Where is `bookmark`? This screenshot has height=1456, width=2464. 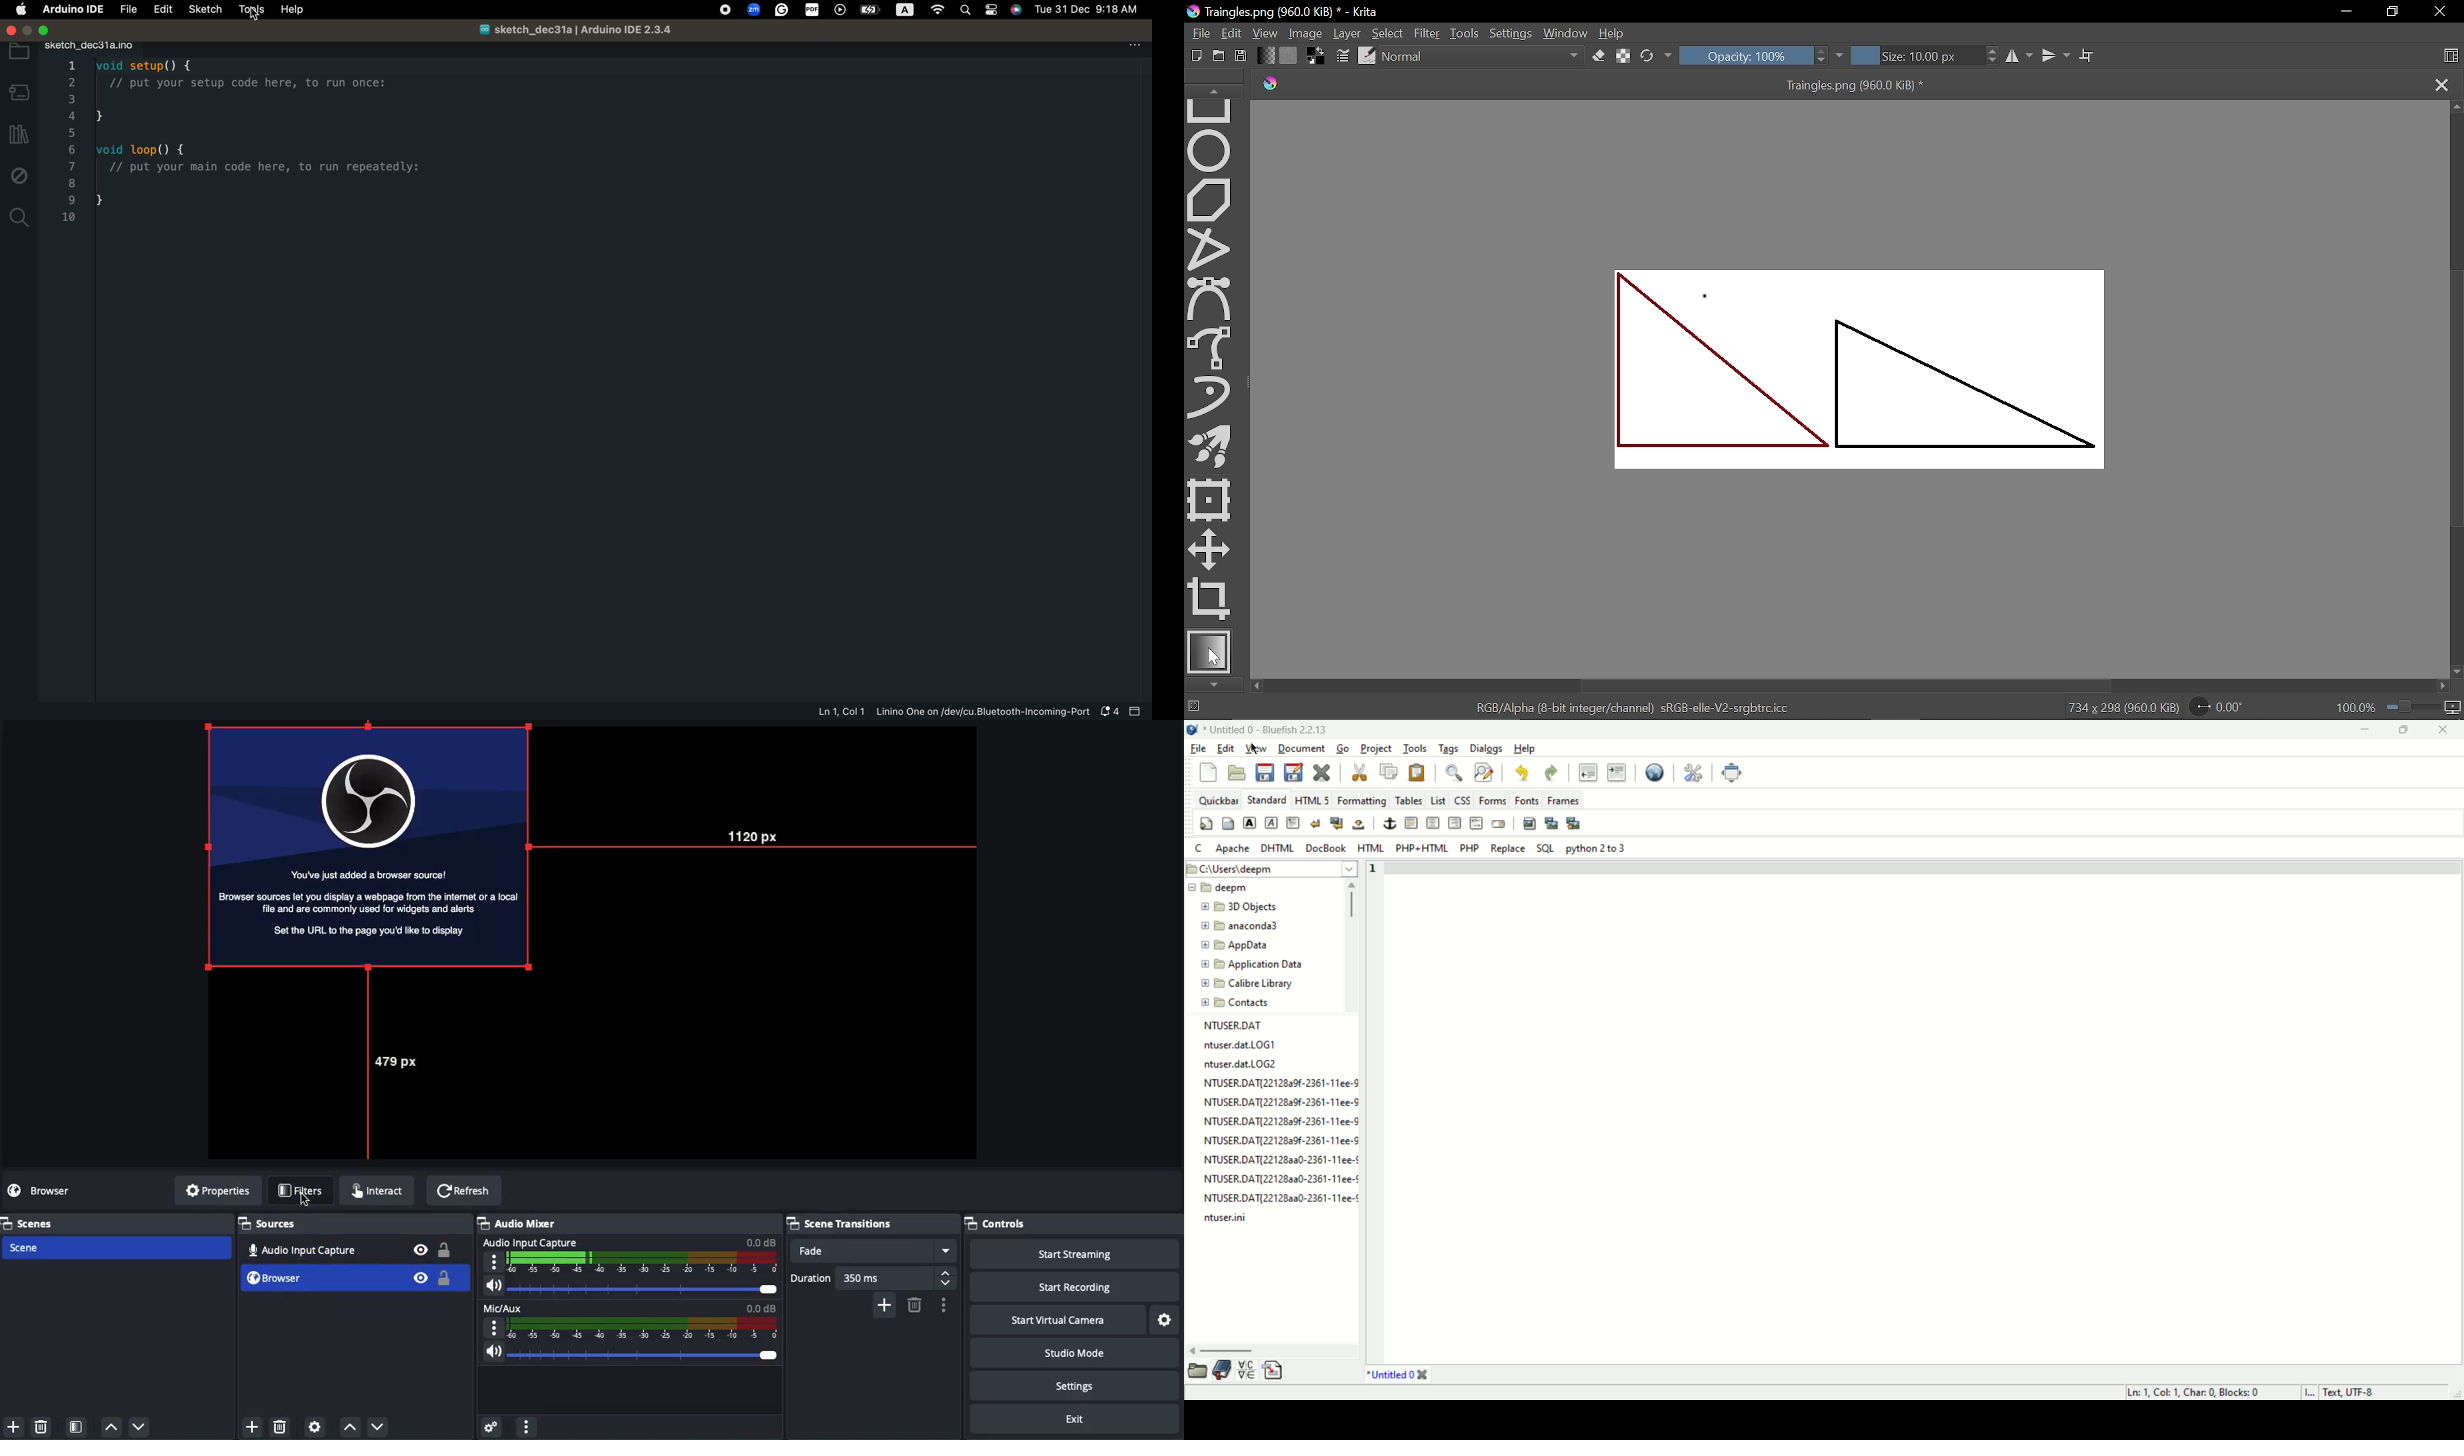 bookmark is located at coordinates (1225, 1370).